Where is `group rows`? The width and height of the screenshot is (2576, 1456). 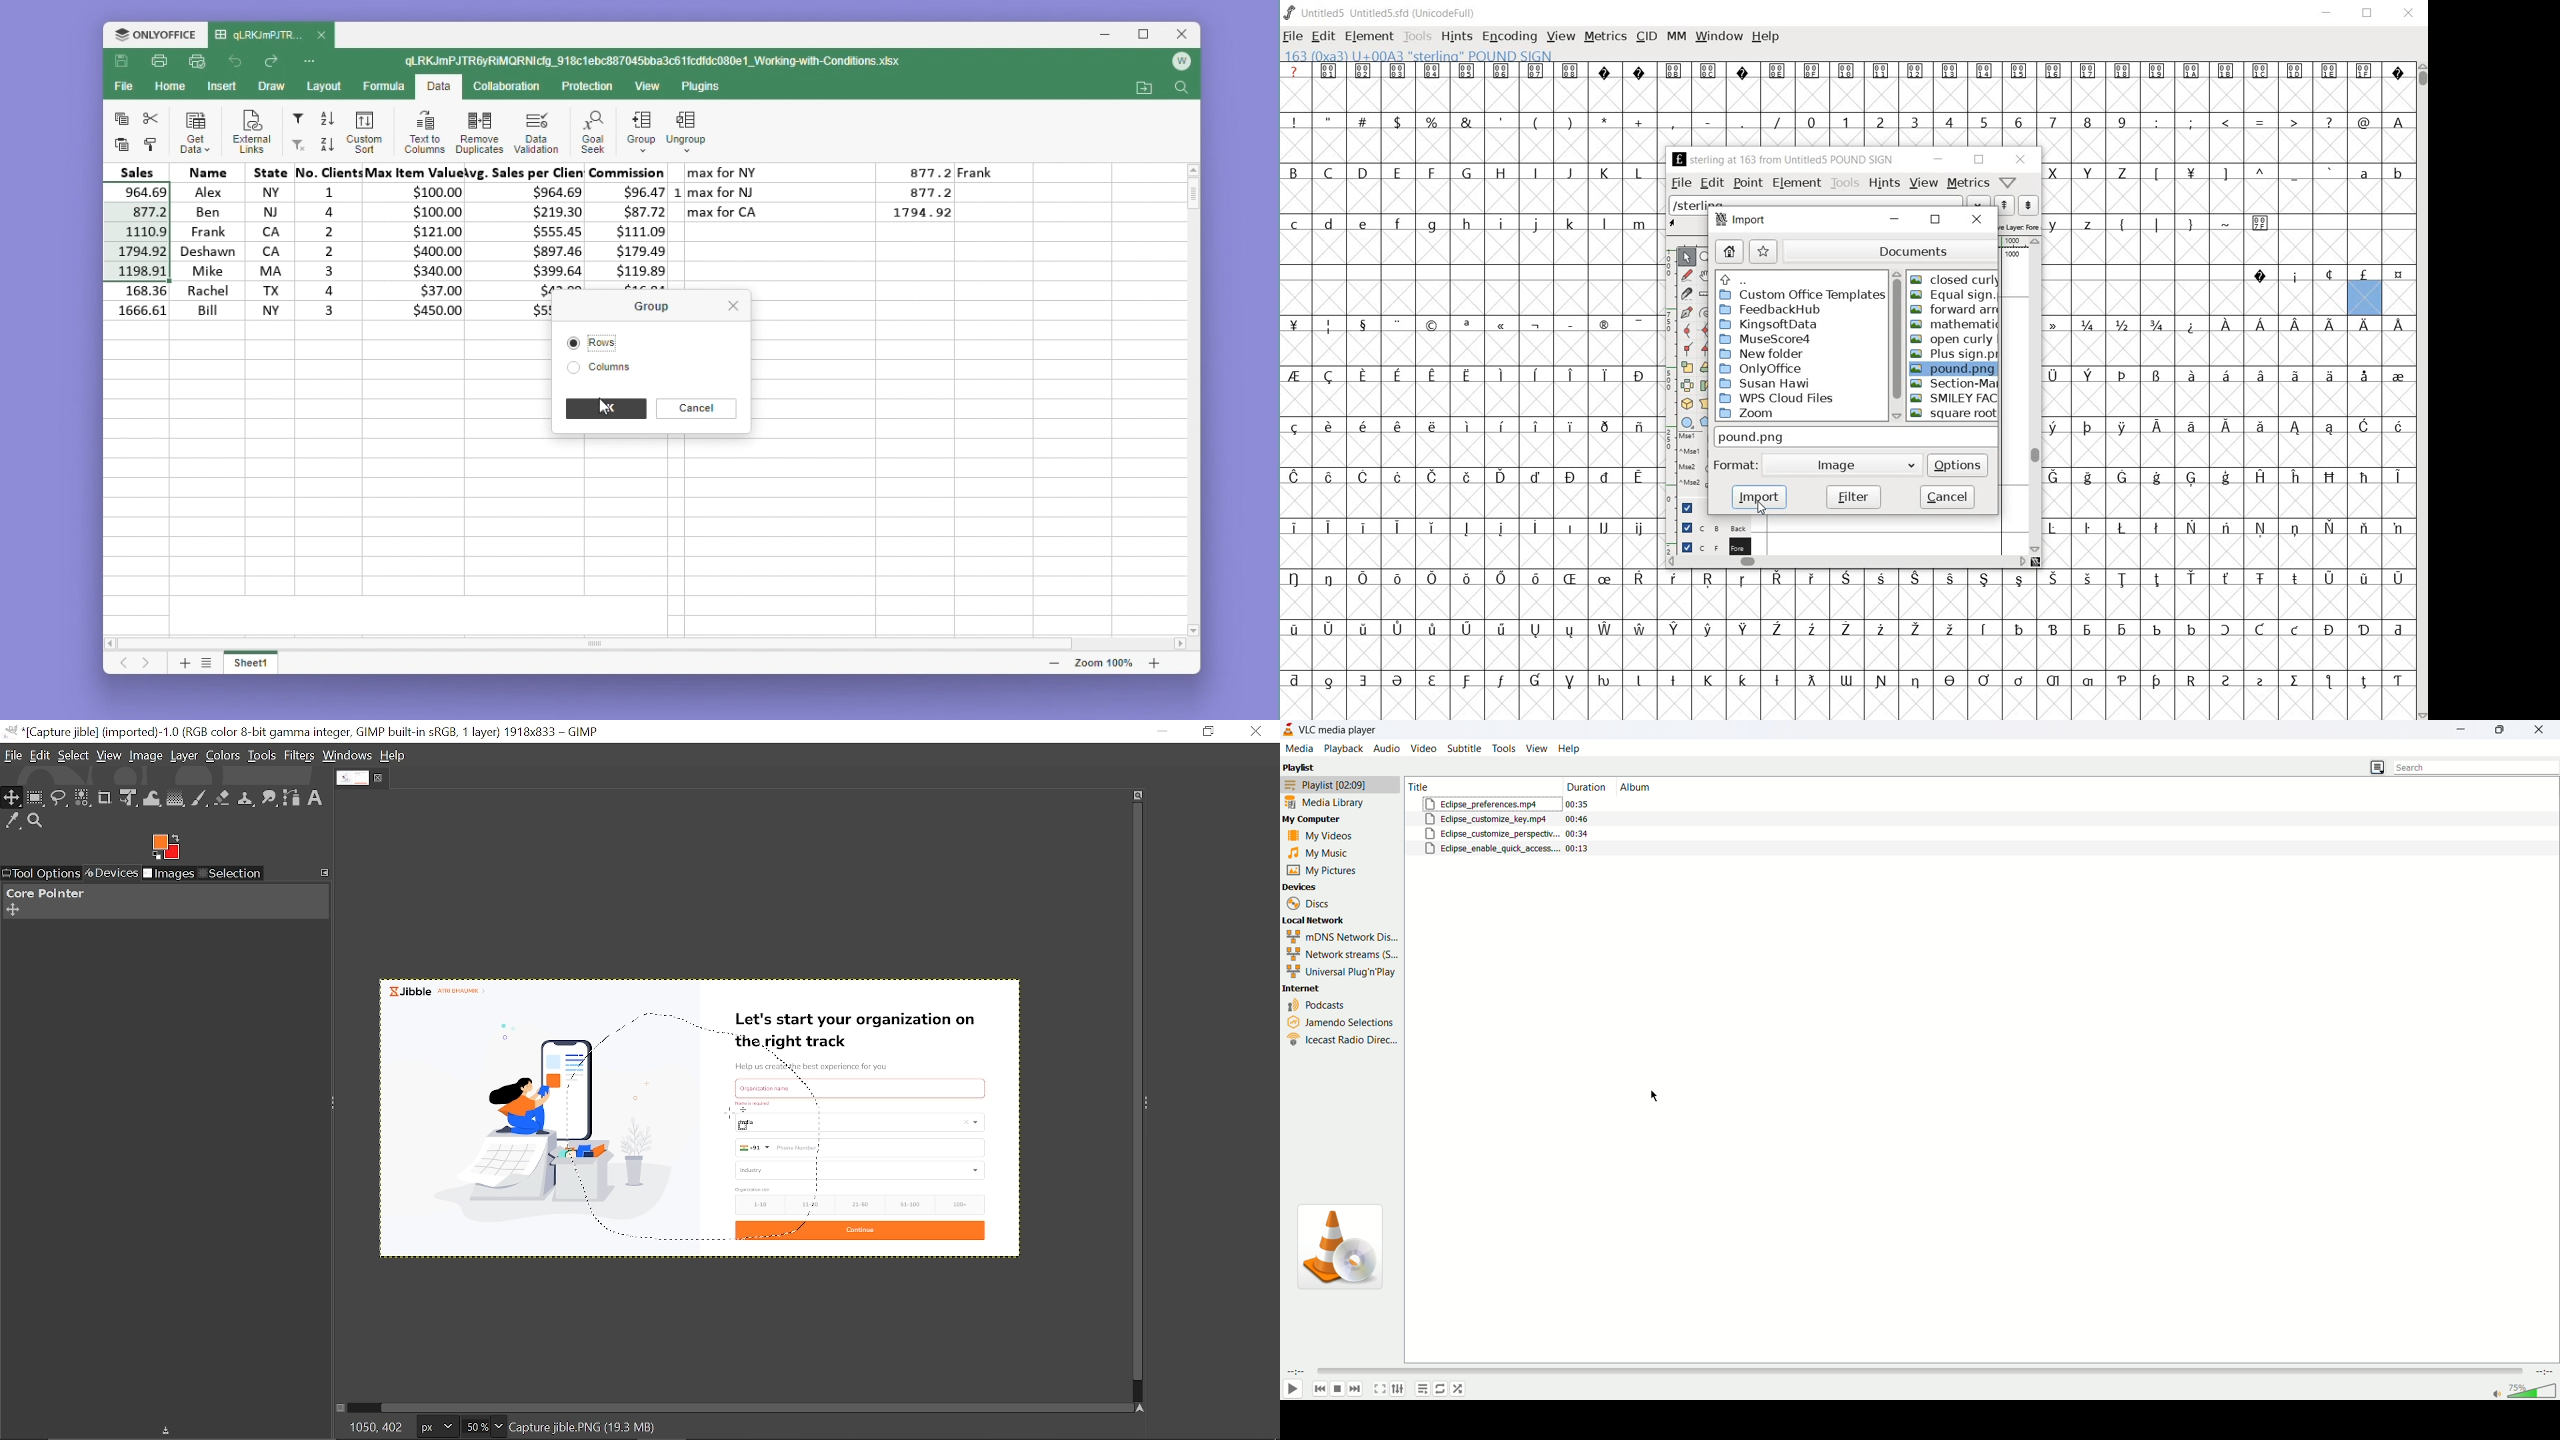 group rows is located at coordinates (641, 135).